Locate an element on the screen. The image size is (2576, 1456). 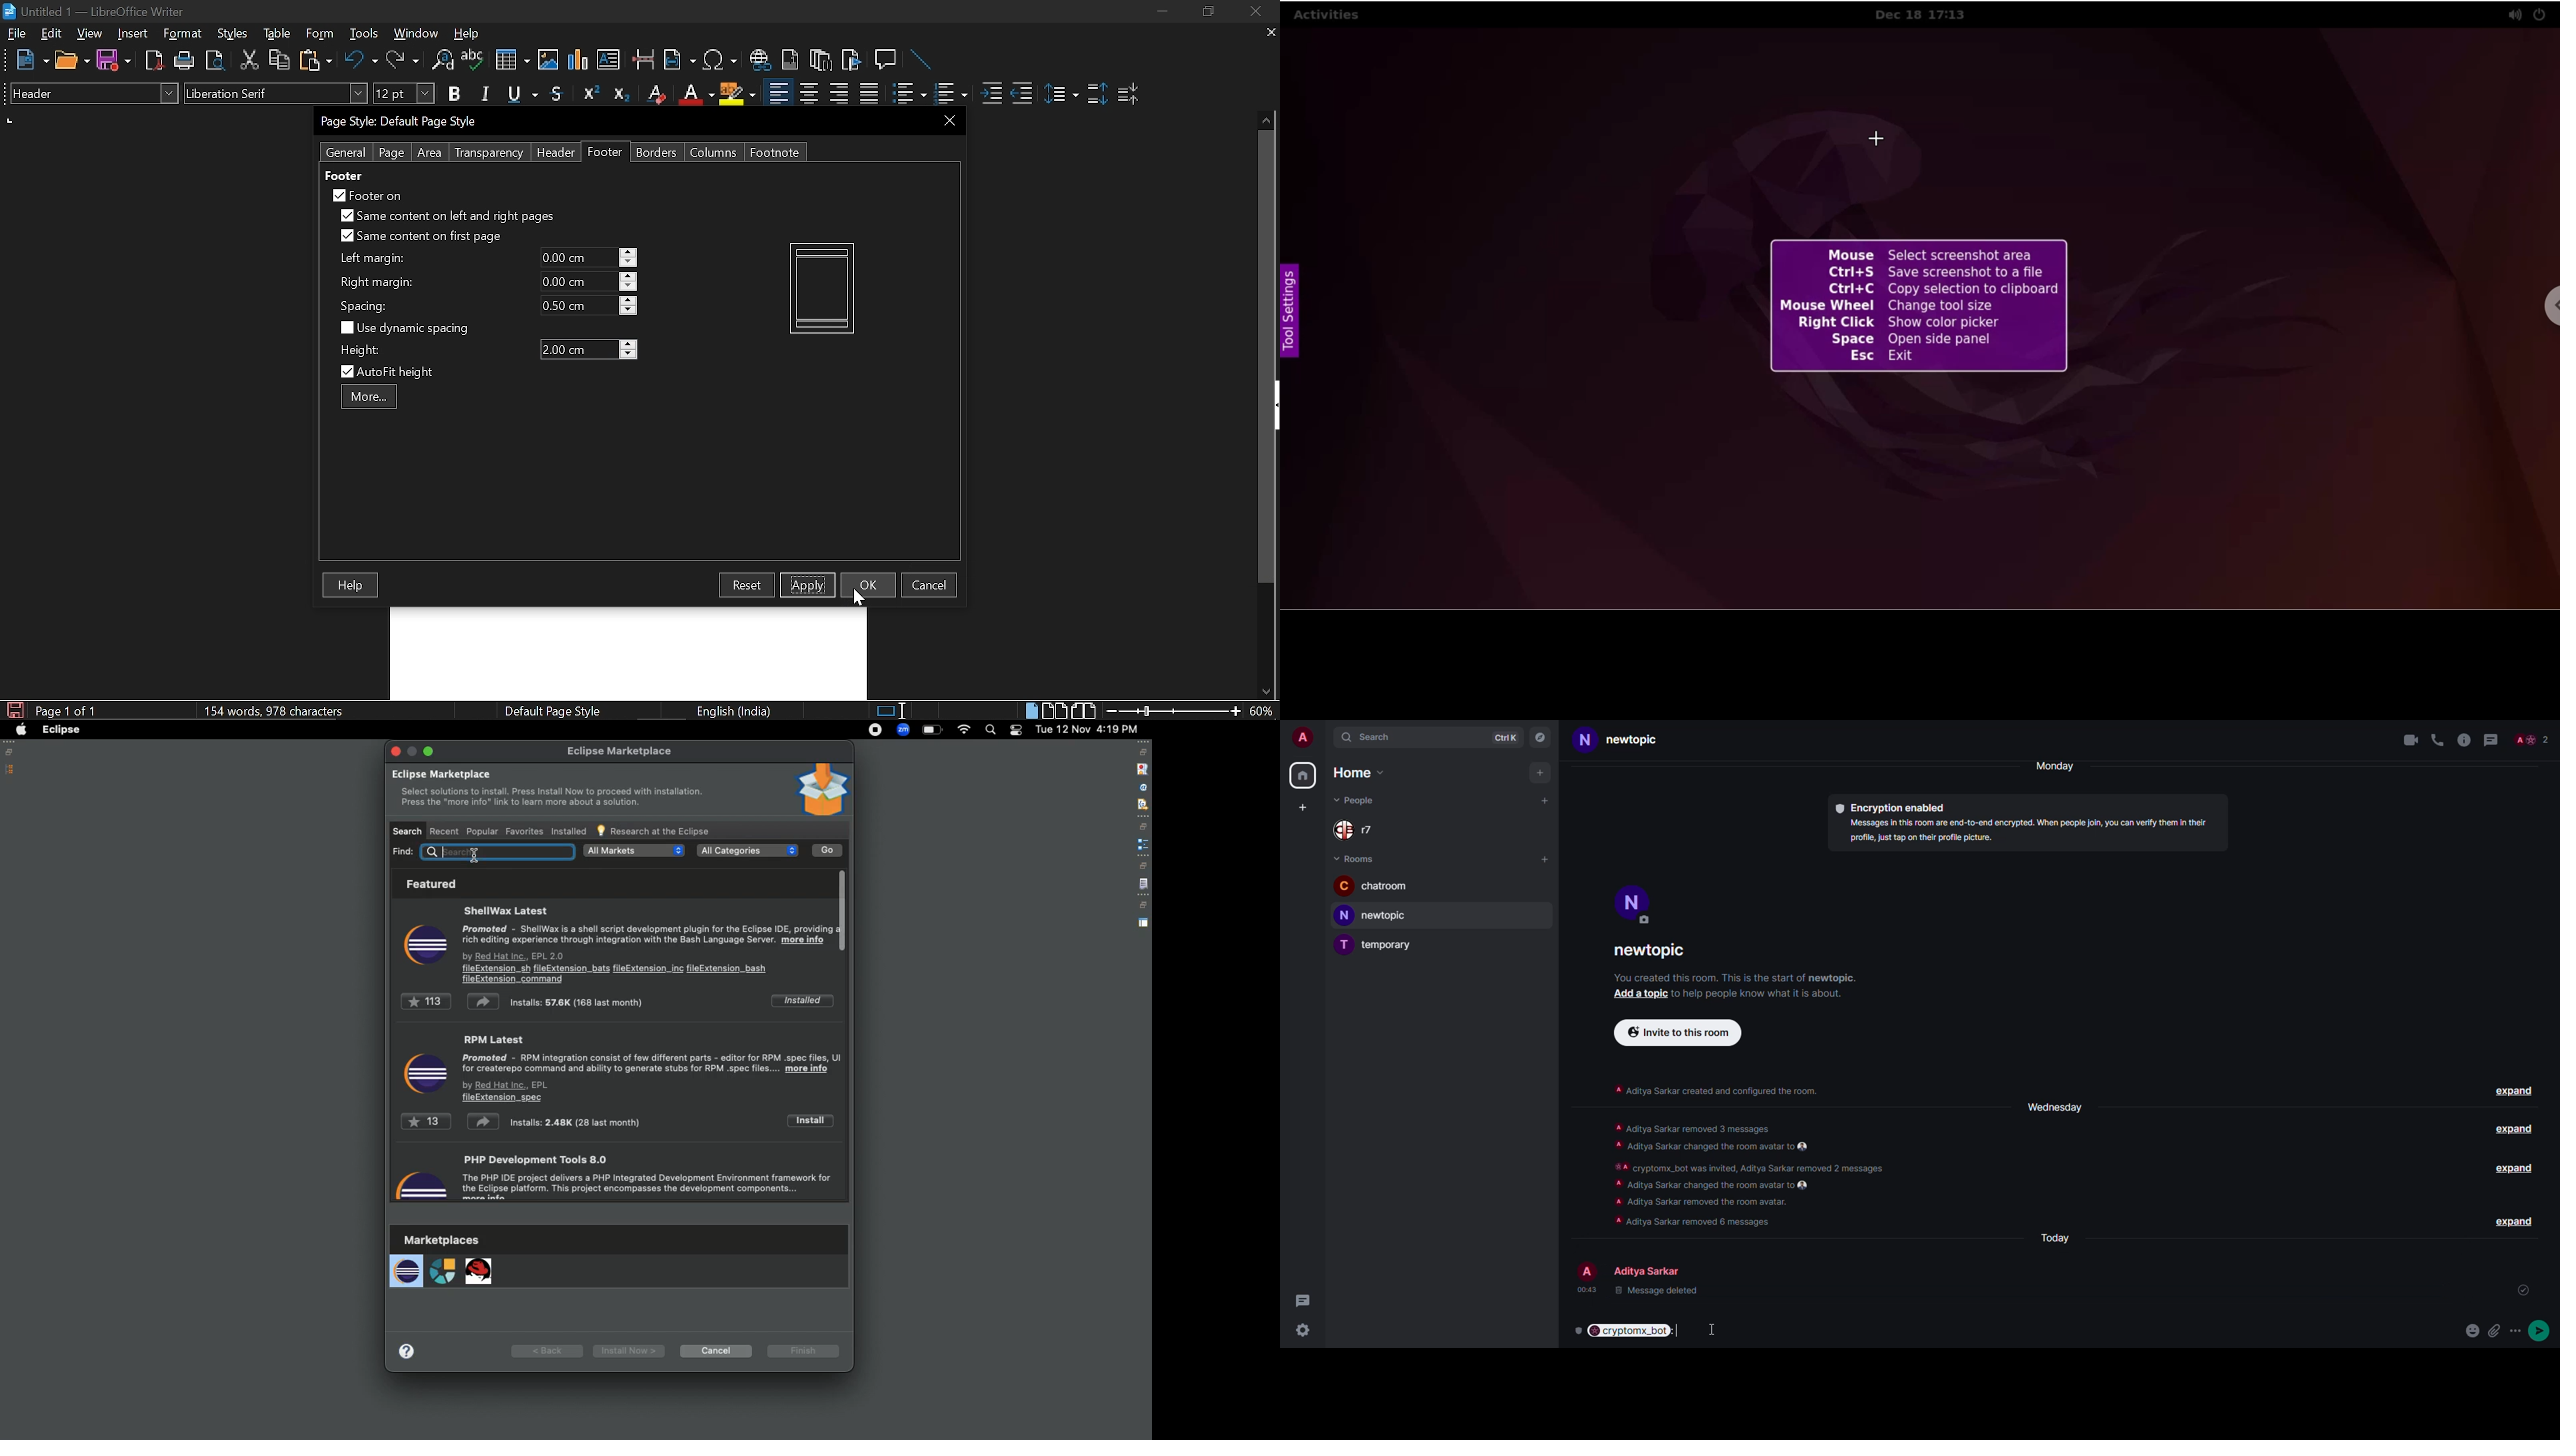
Insert field is located at coordinates (680, 61).